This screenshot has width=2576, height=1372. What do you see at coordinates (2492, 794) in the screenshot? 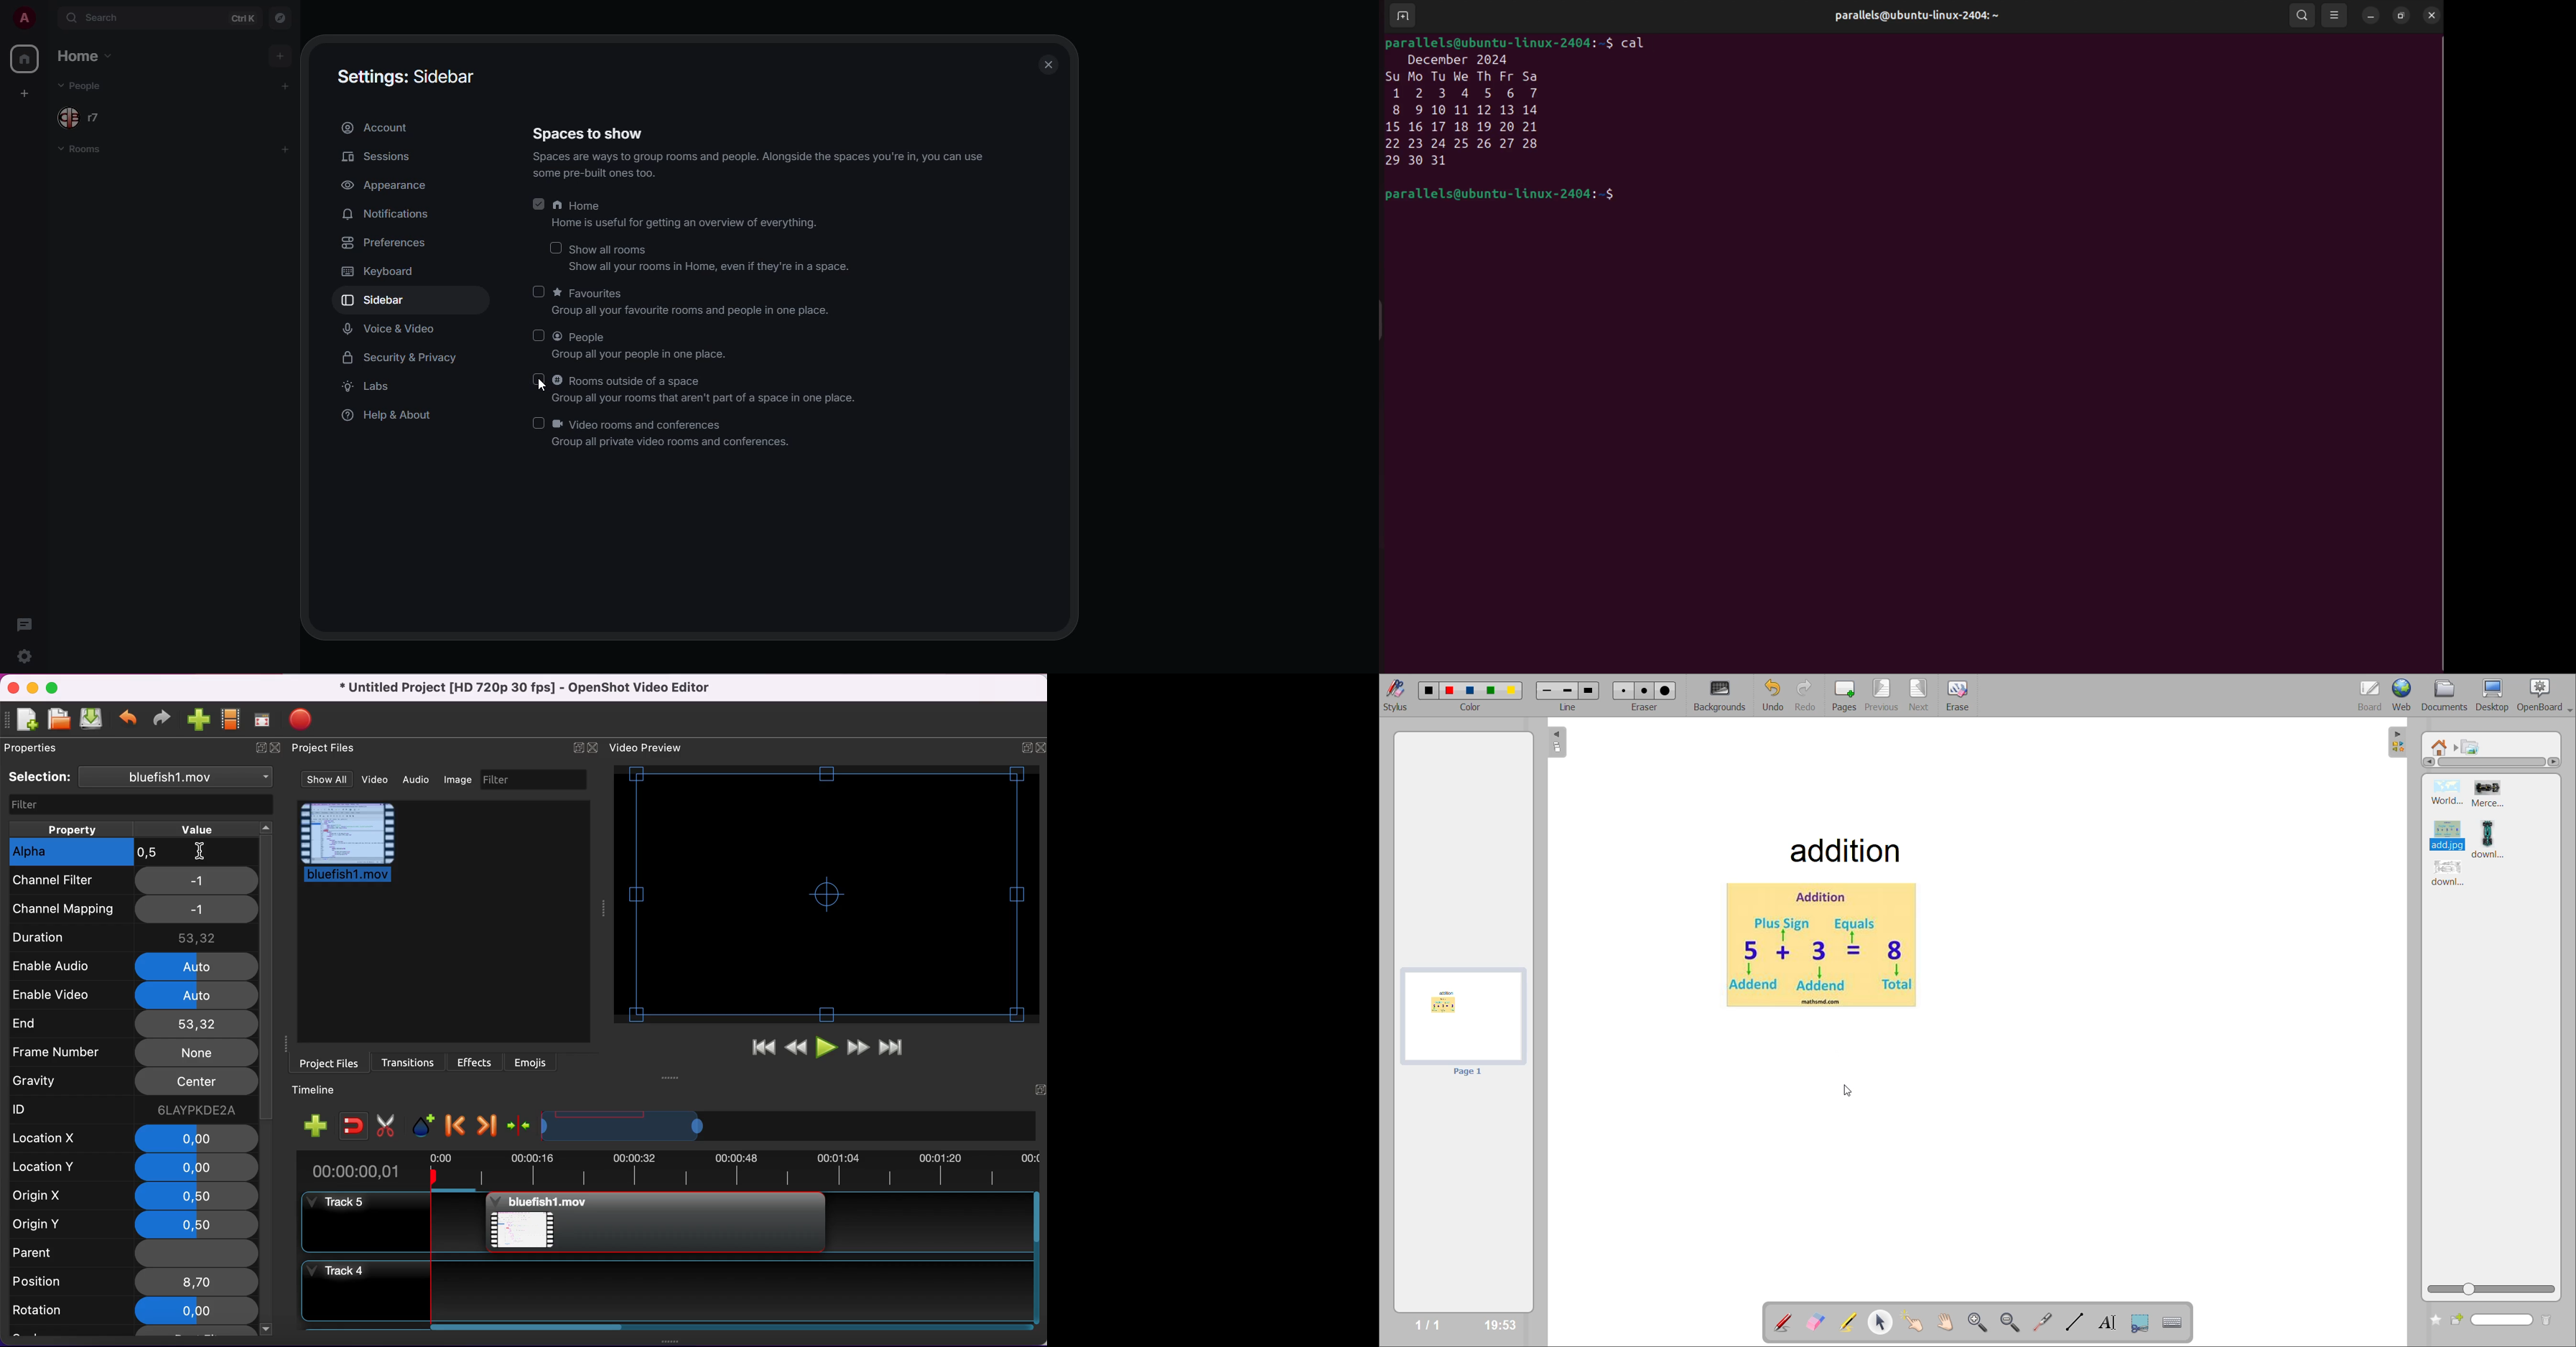
I see `image 2` at bounding box center [2492, 794].